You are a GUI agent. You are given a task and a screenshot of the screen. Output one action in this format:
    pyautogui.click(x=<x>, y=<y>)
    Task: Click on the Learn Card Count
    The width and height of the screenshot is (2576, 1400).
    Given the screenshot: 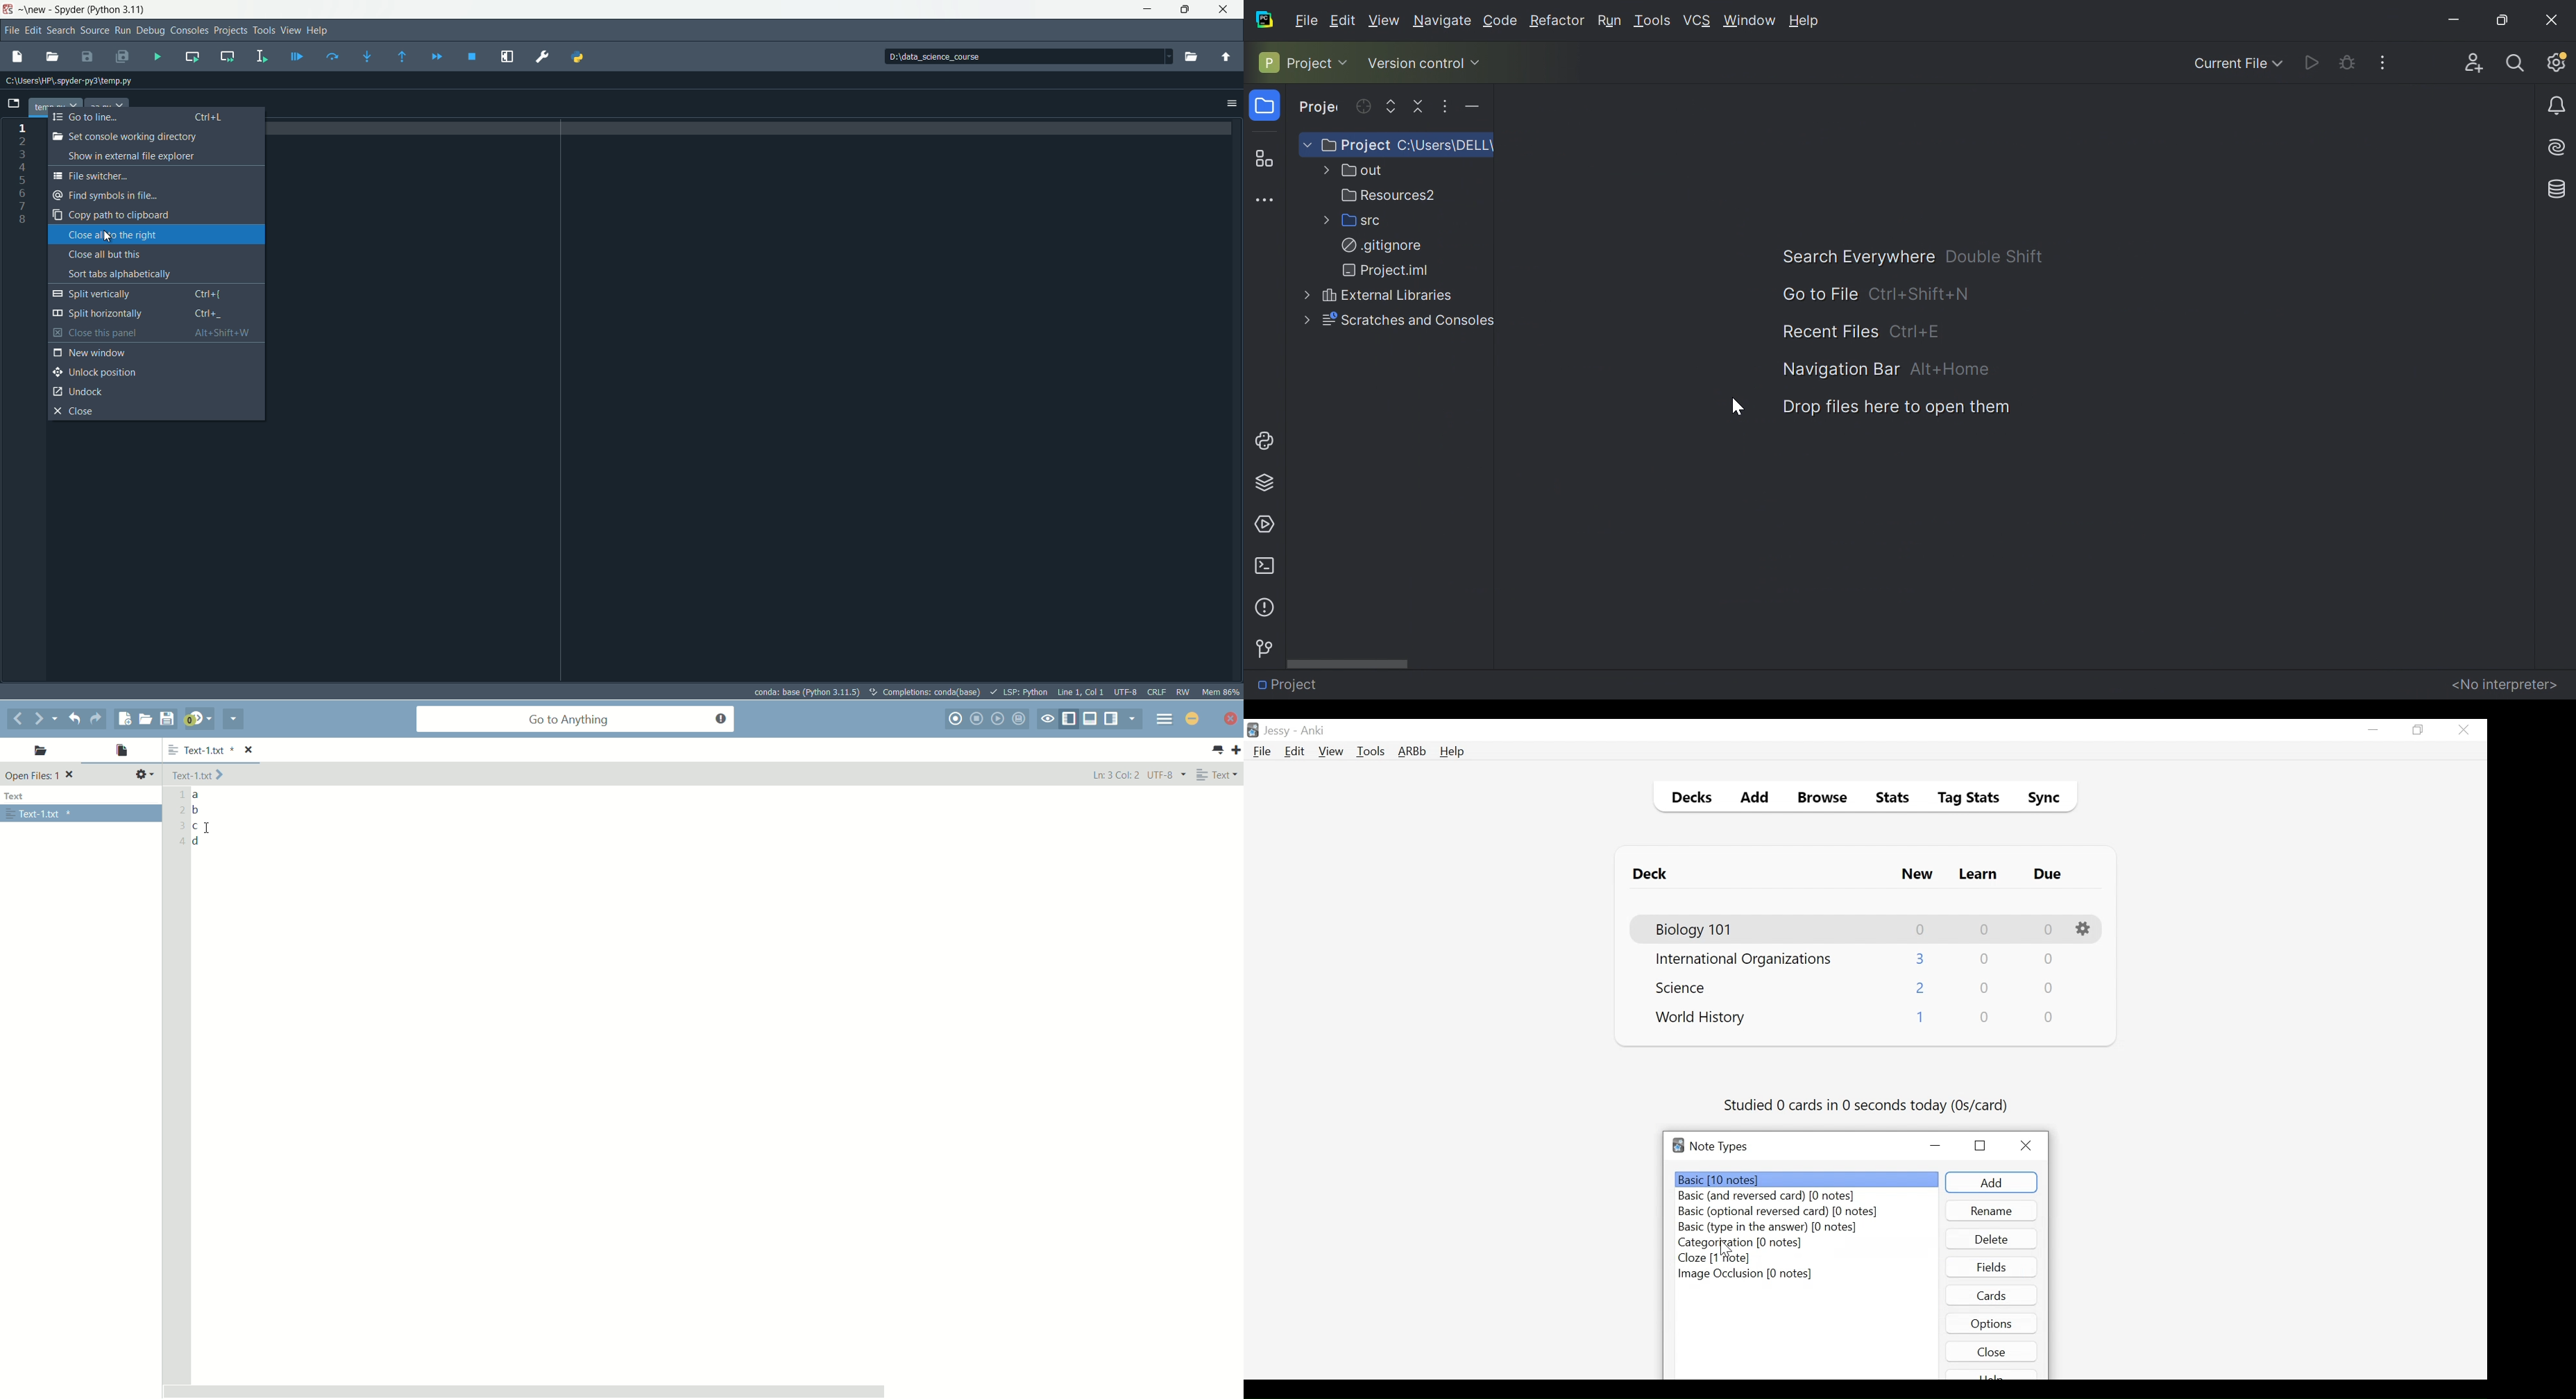 What is the action you would take?
    pyautogui.click(x=1983, y=929)
    